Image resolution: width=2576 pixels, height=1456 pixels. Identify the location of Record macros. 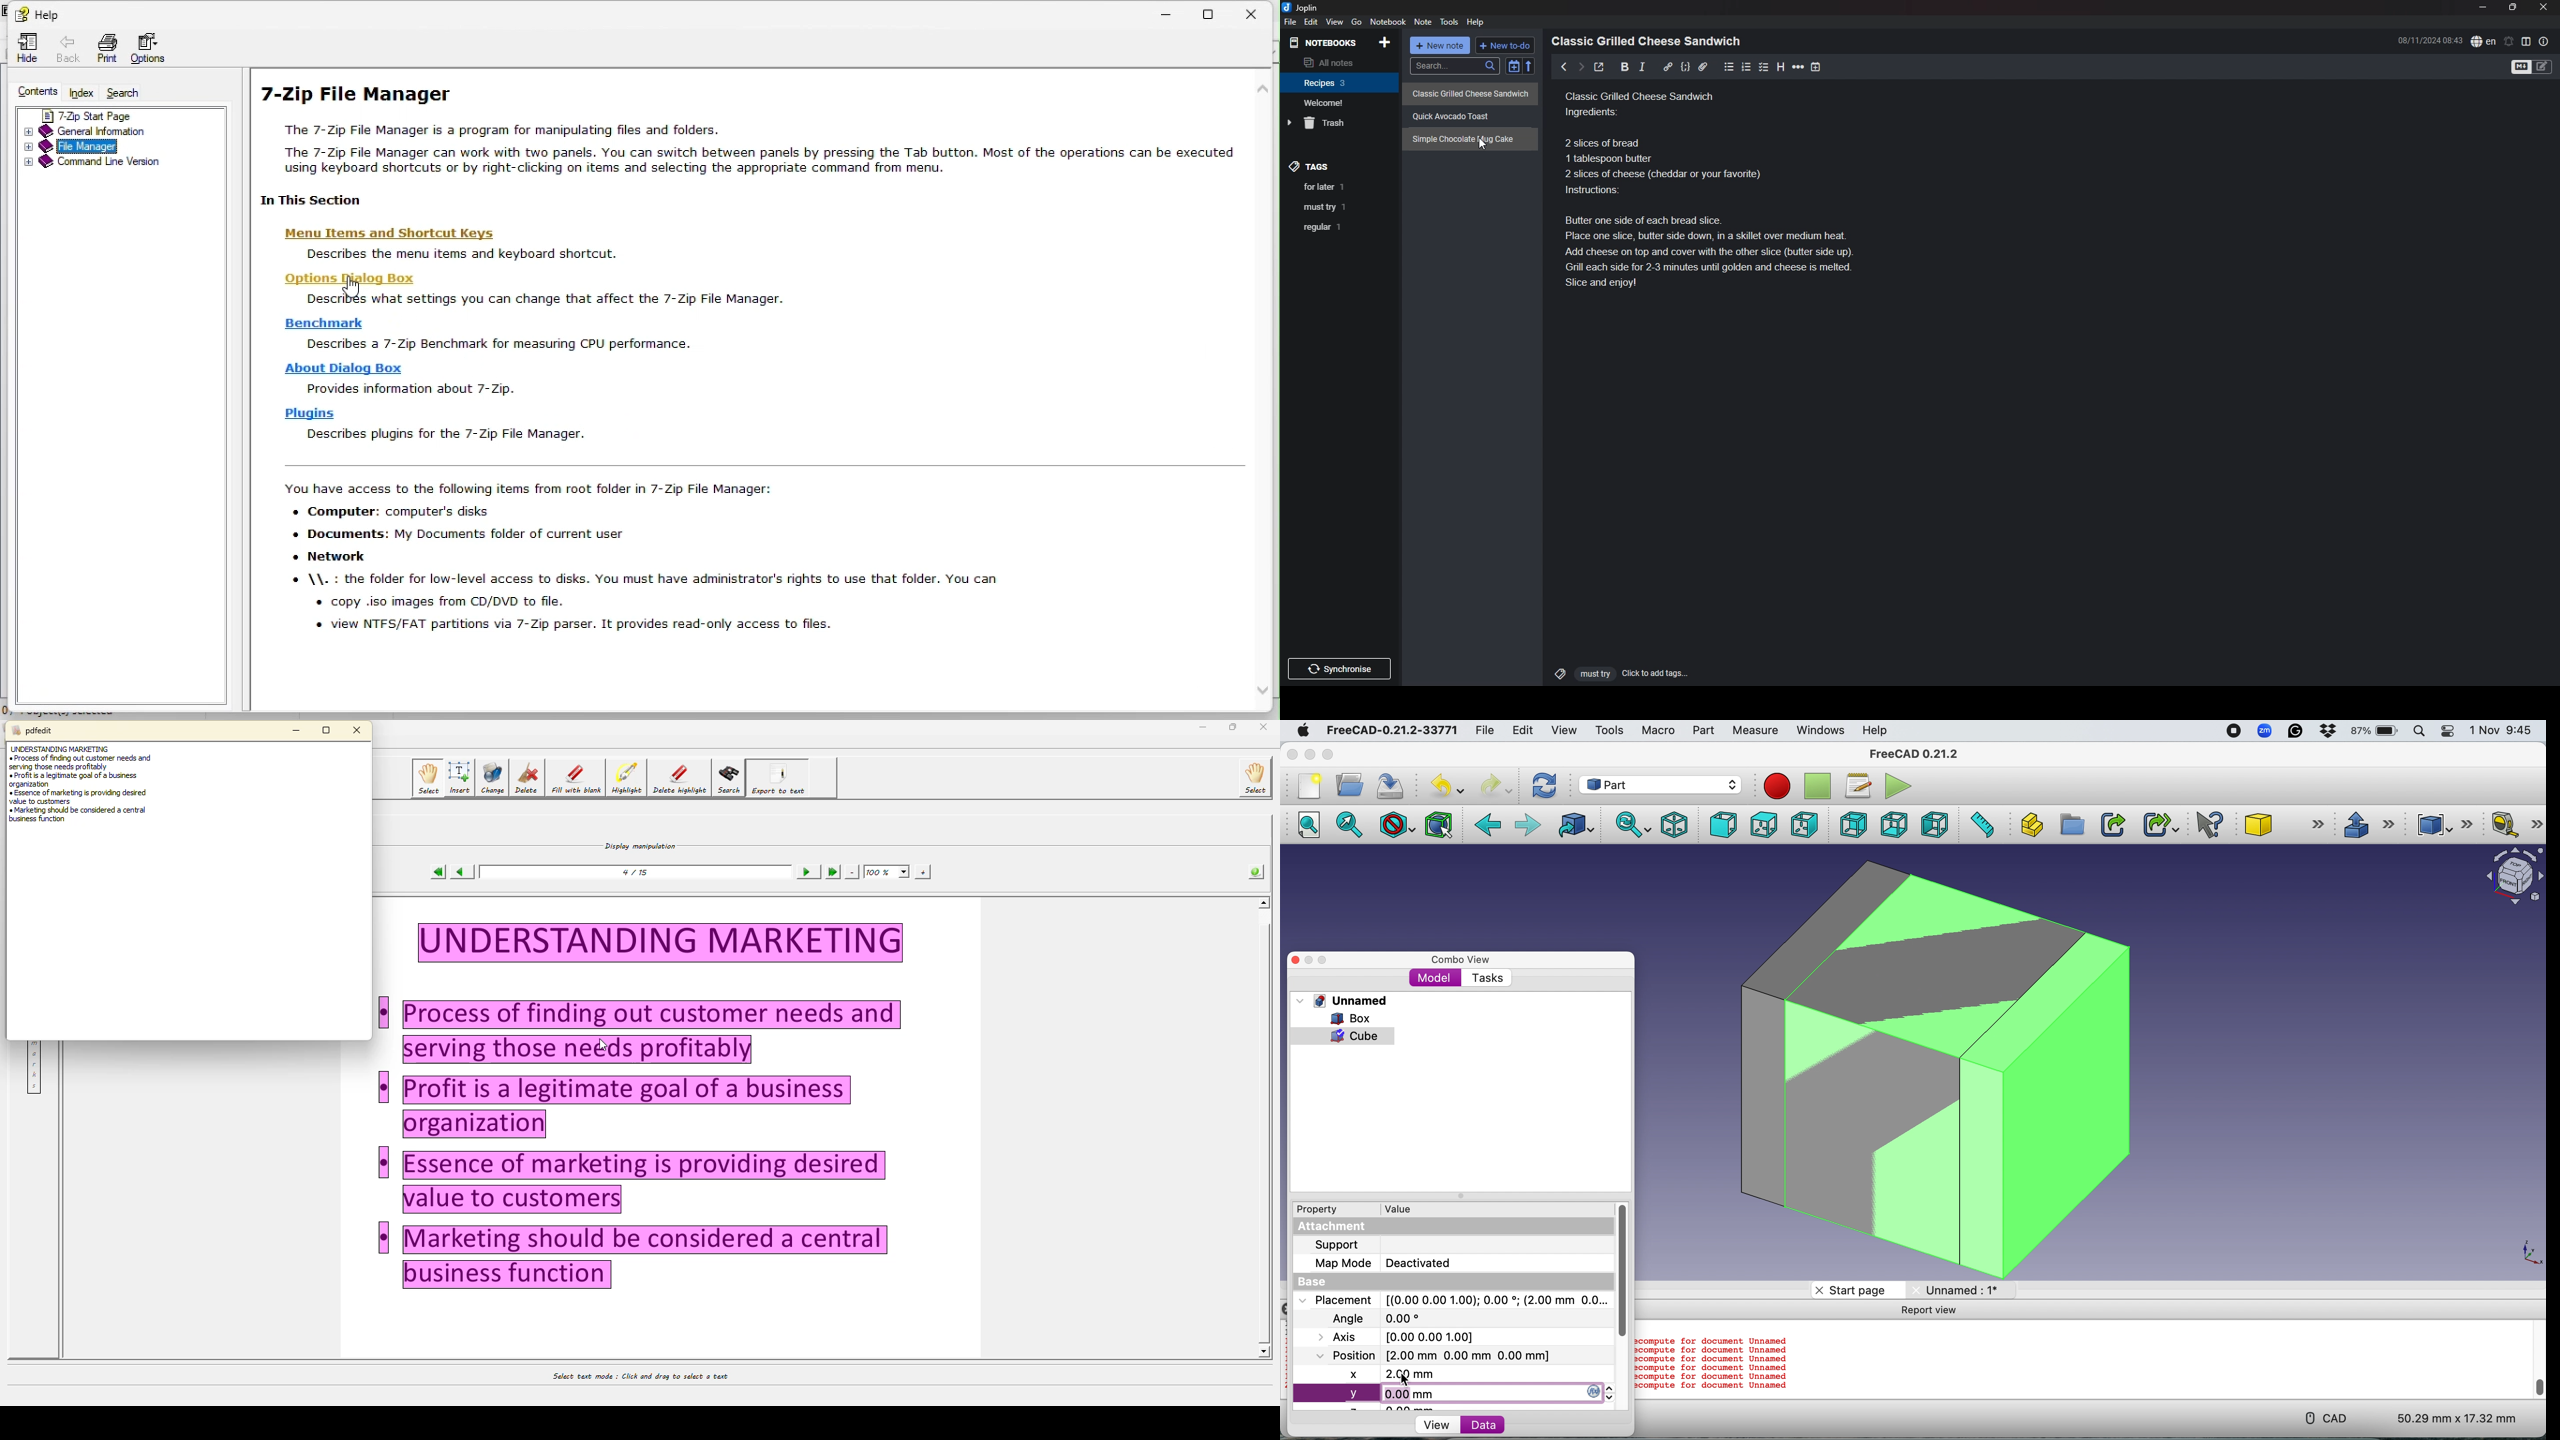
(1780, 787).